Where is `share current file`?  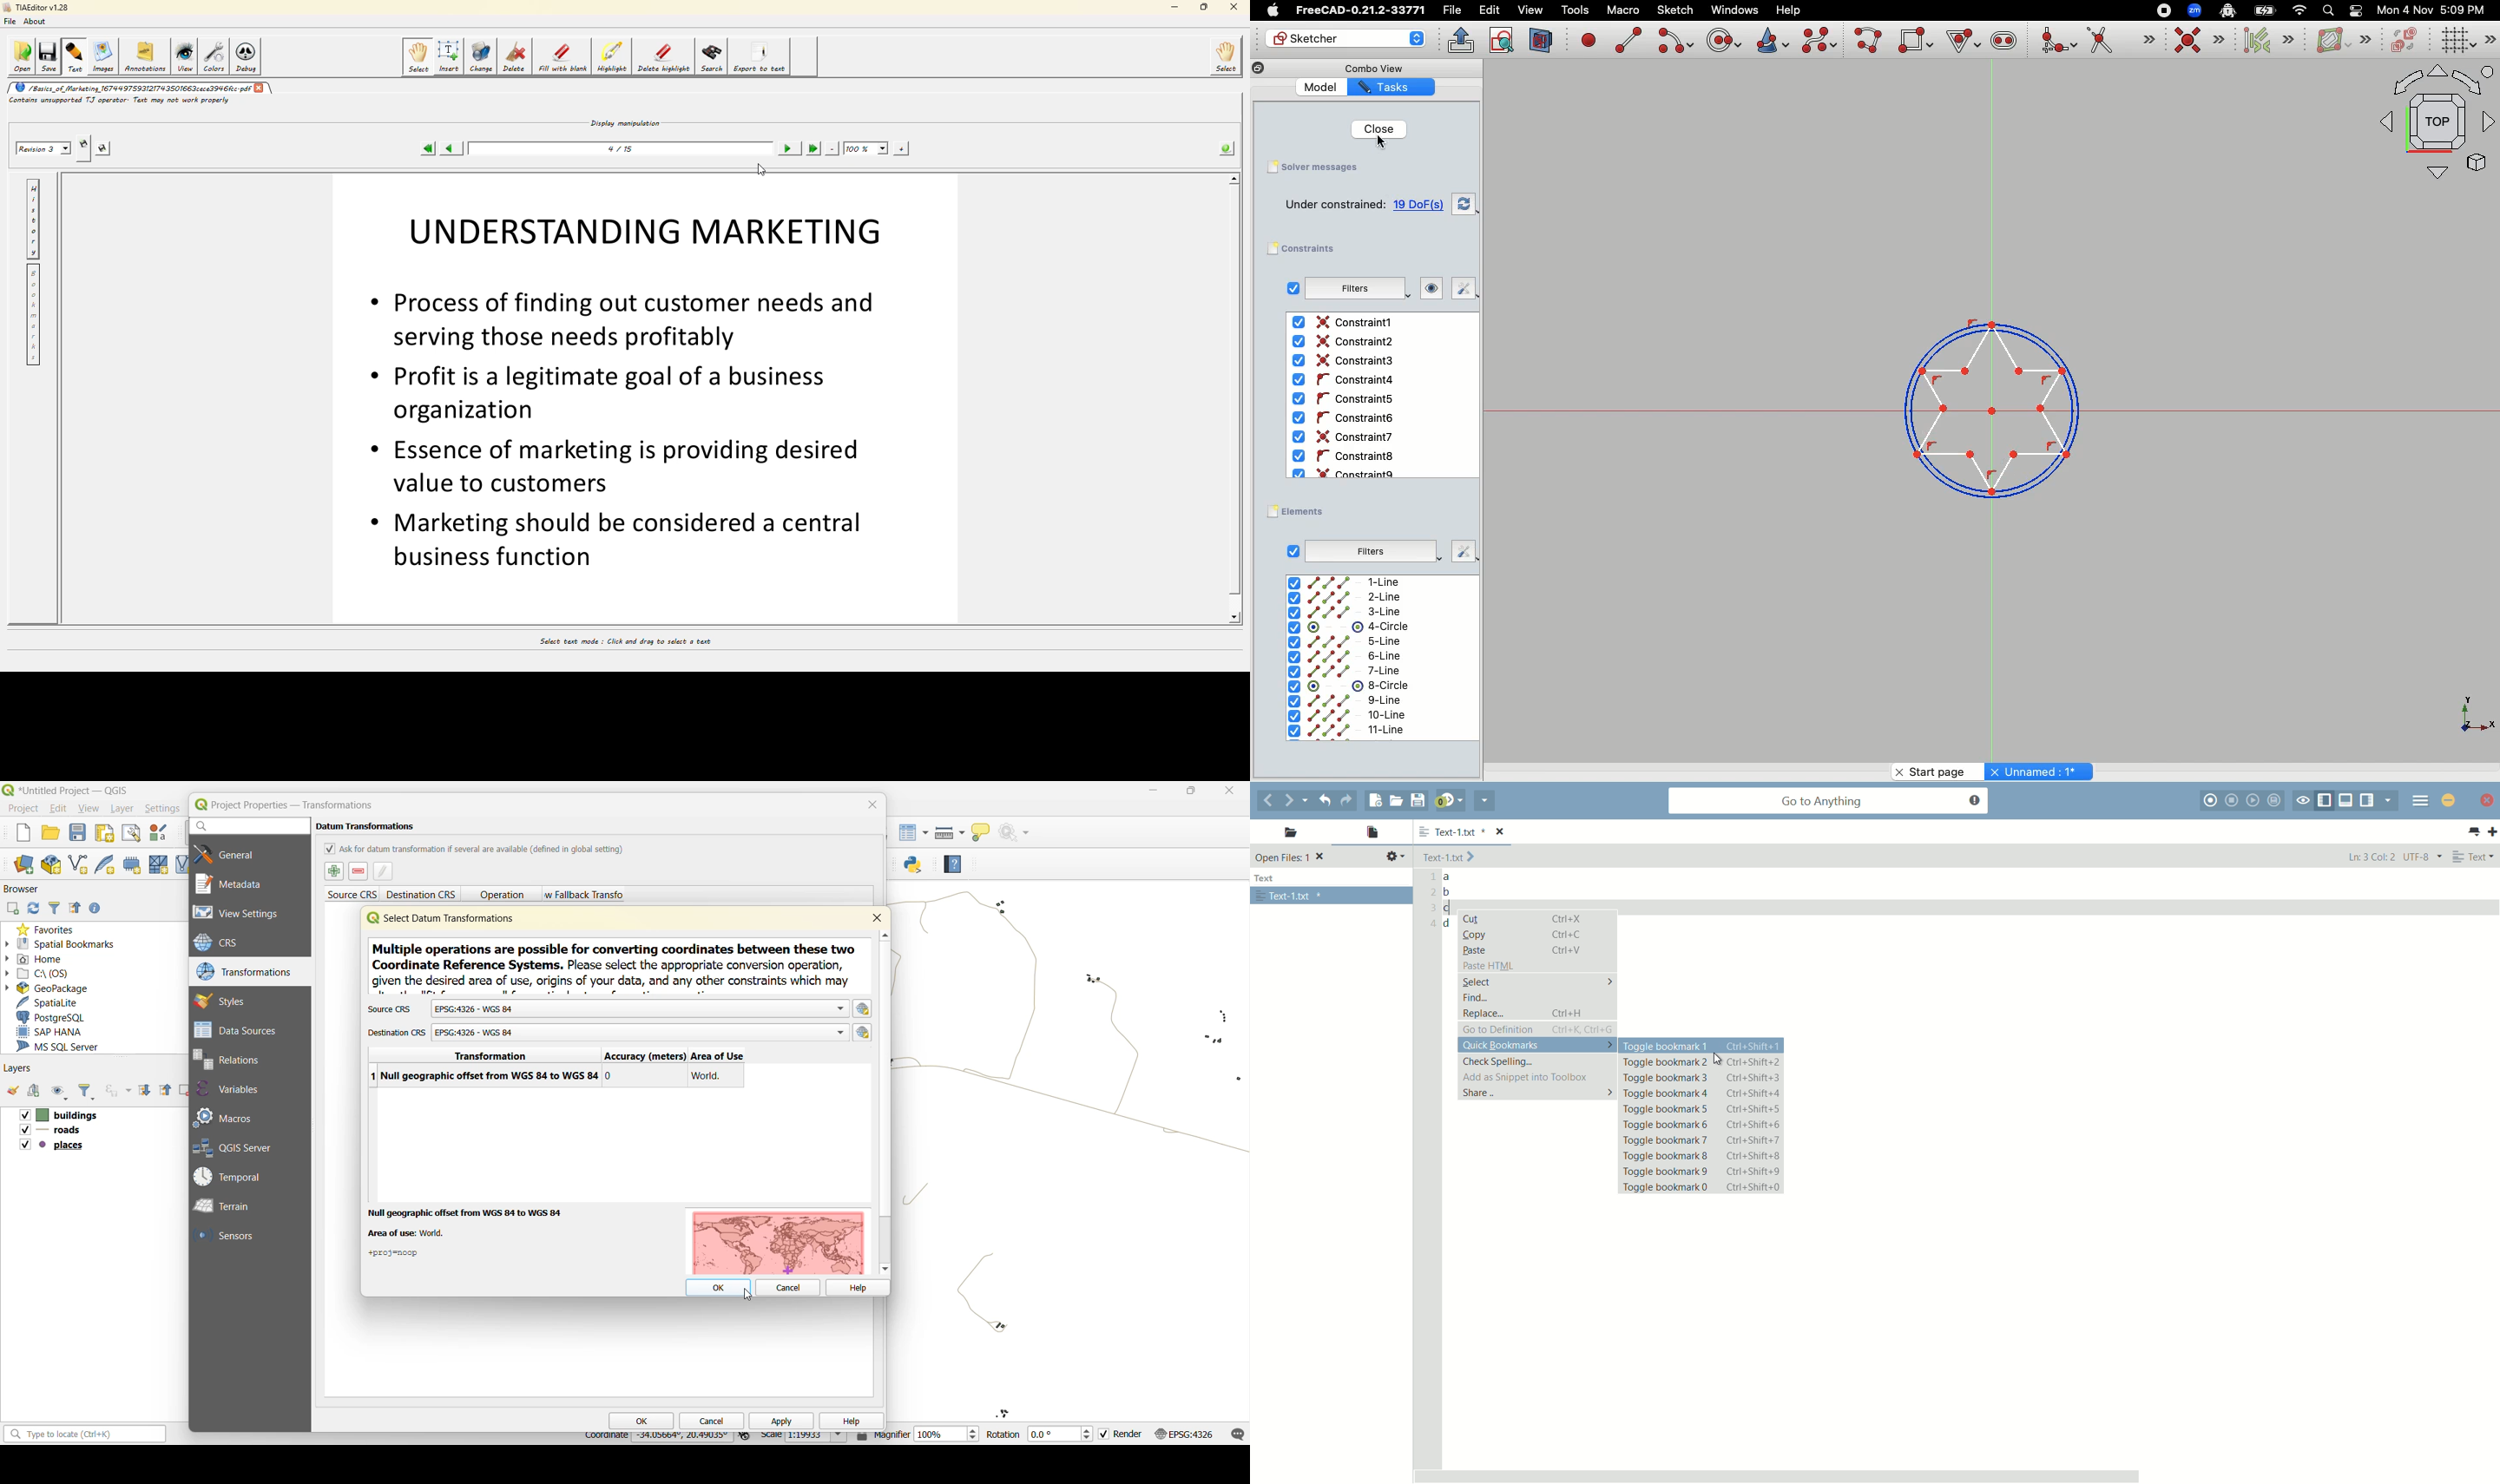
share current file is located at coordinates (1484, 802).